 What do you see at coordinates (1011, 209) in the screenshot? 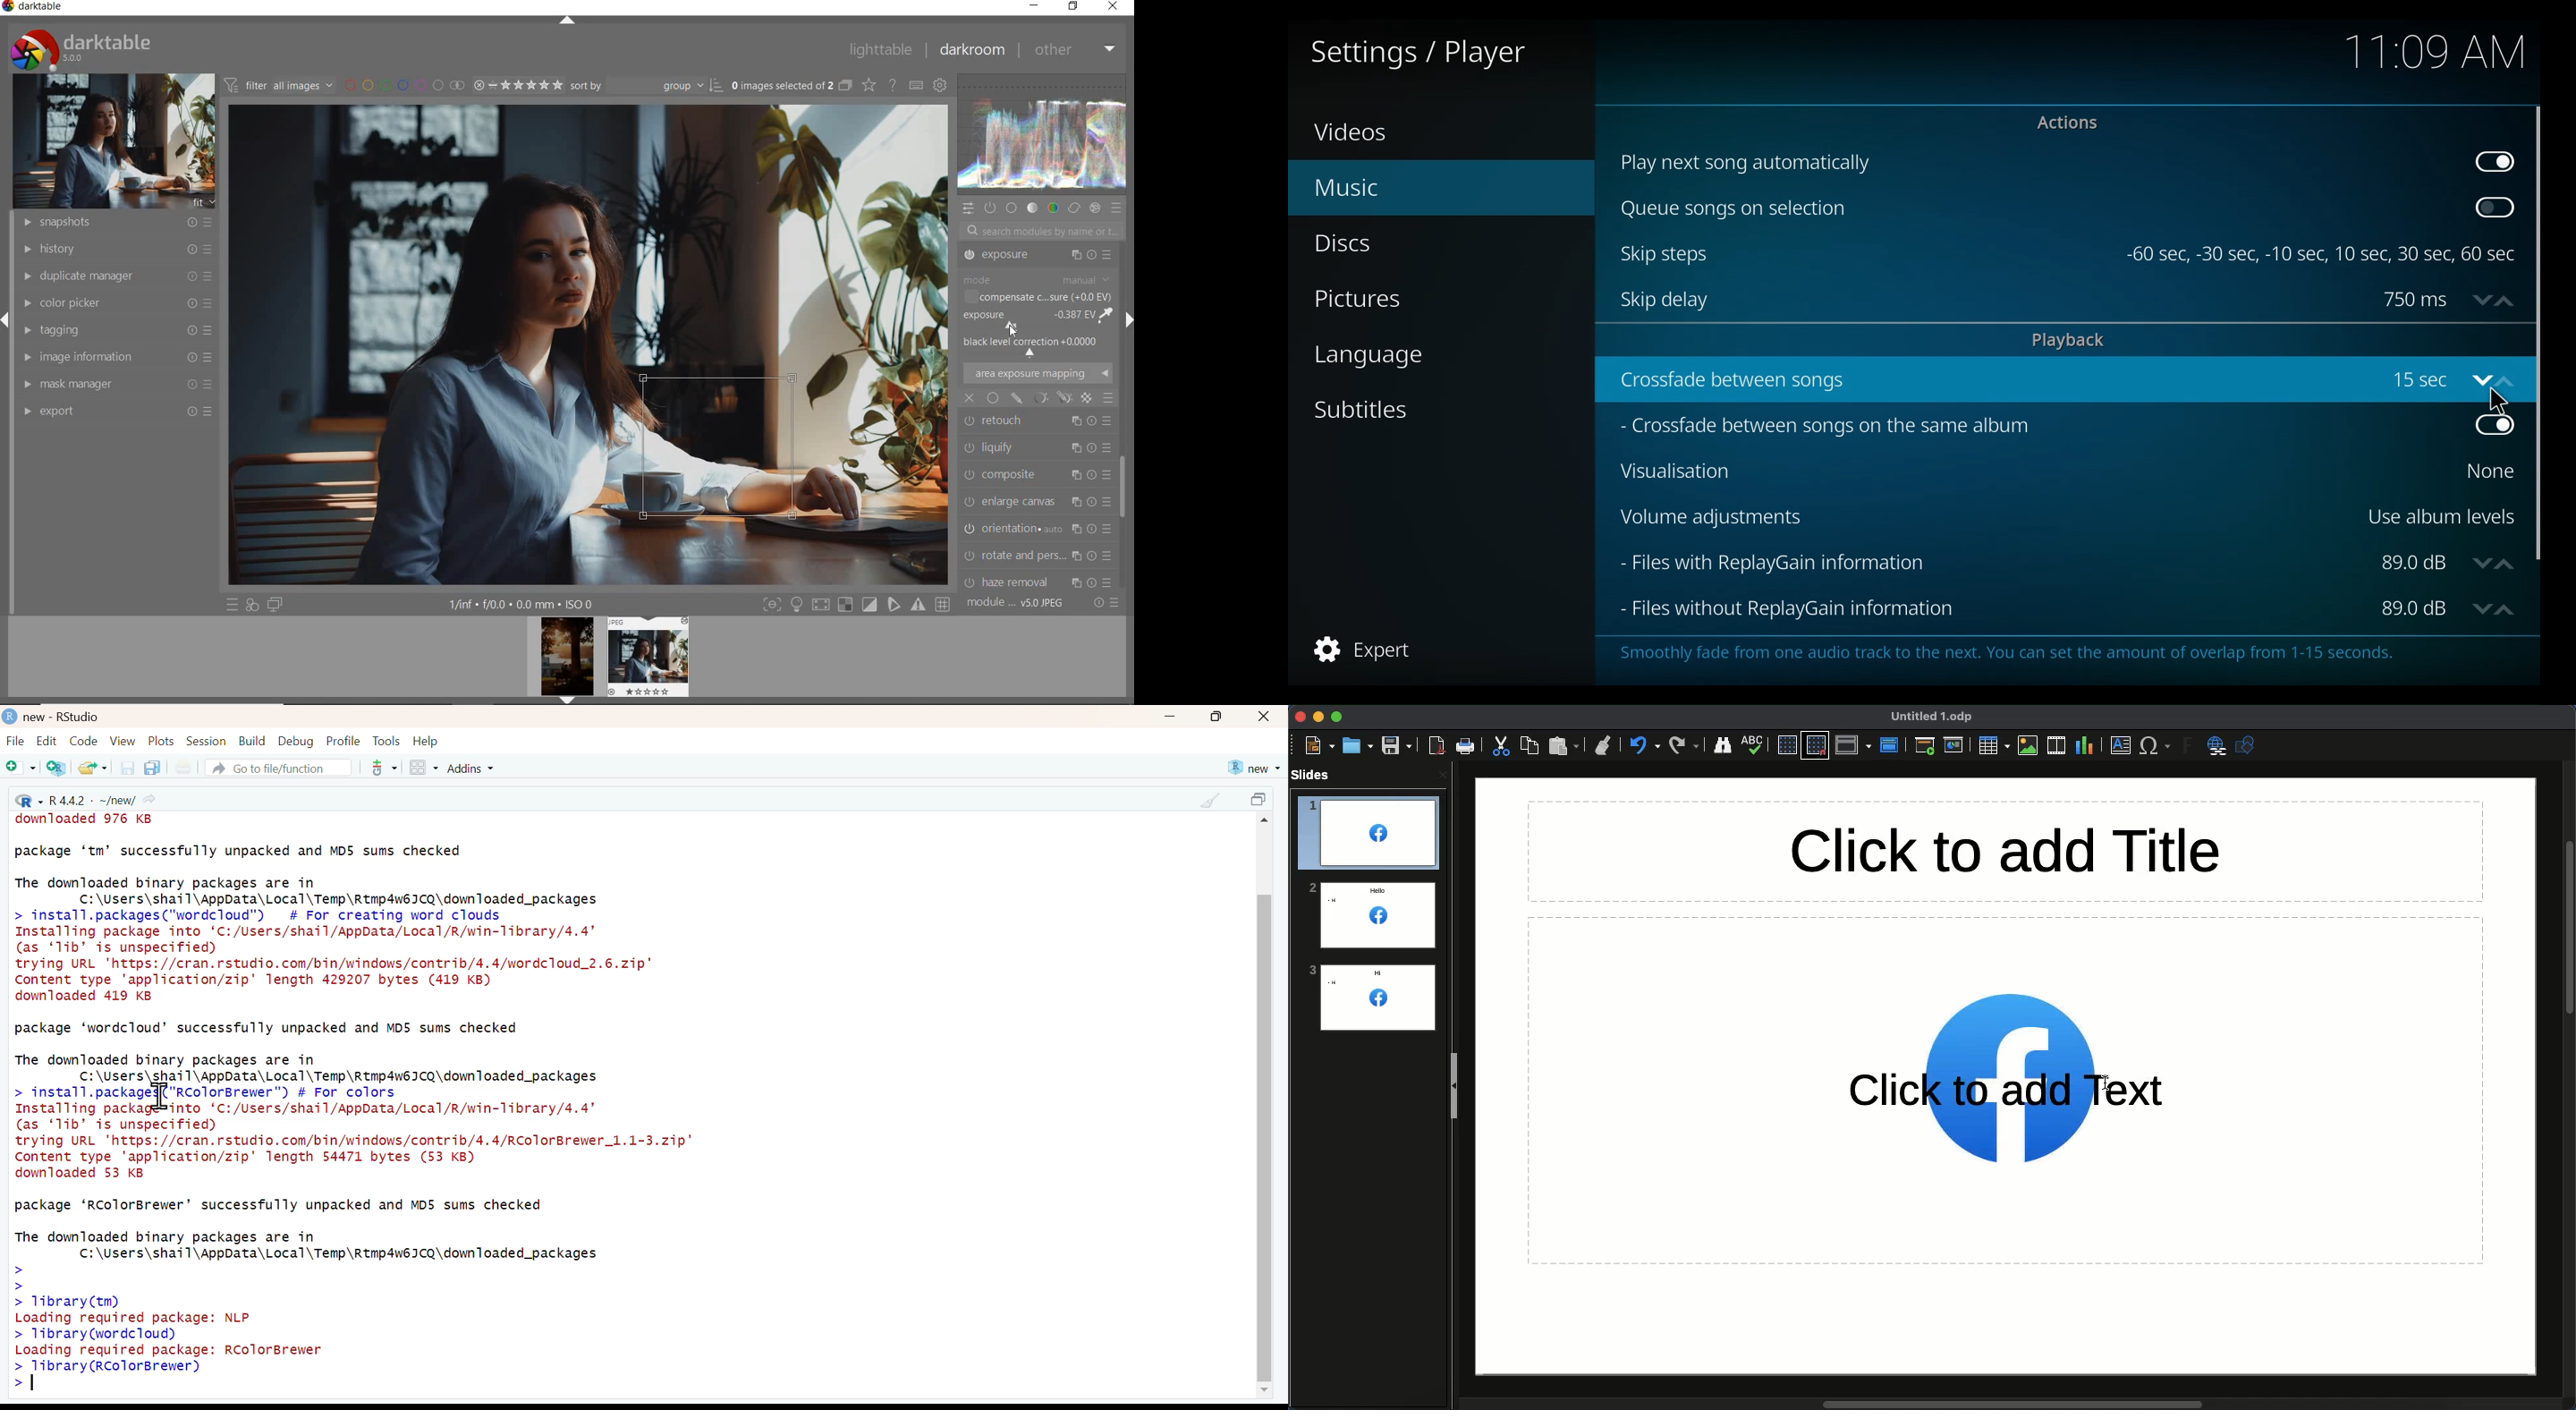
I see `BASE` at bounding box center [1011, 209].